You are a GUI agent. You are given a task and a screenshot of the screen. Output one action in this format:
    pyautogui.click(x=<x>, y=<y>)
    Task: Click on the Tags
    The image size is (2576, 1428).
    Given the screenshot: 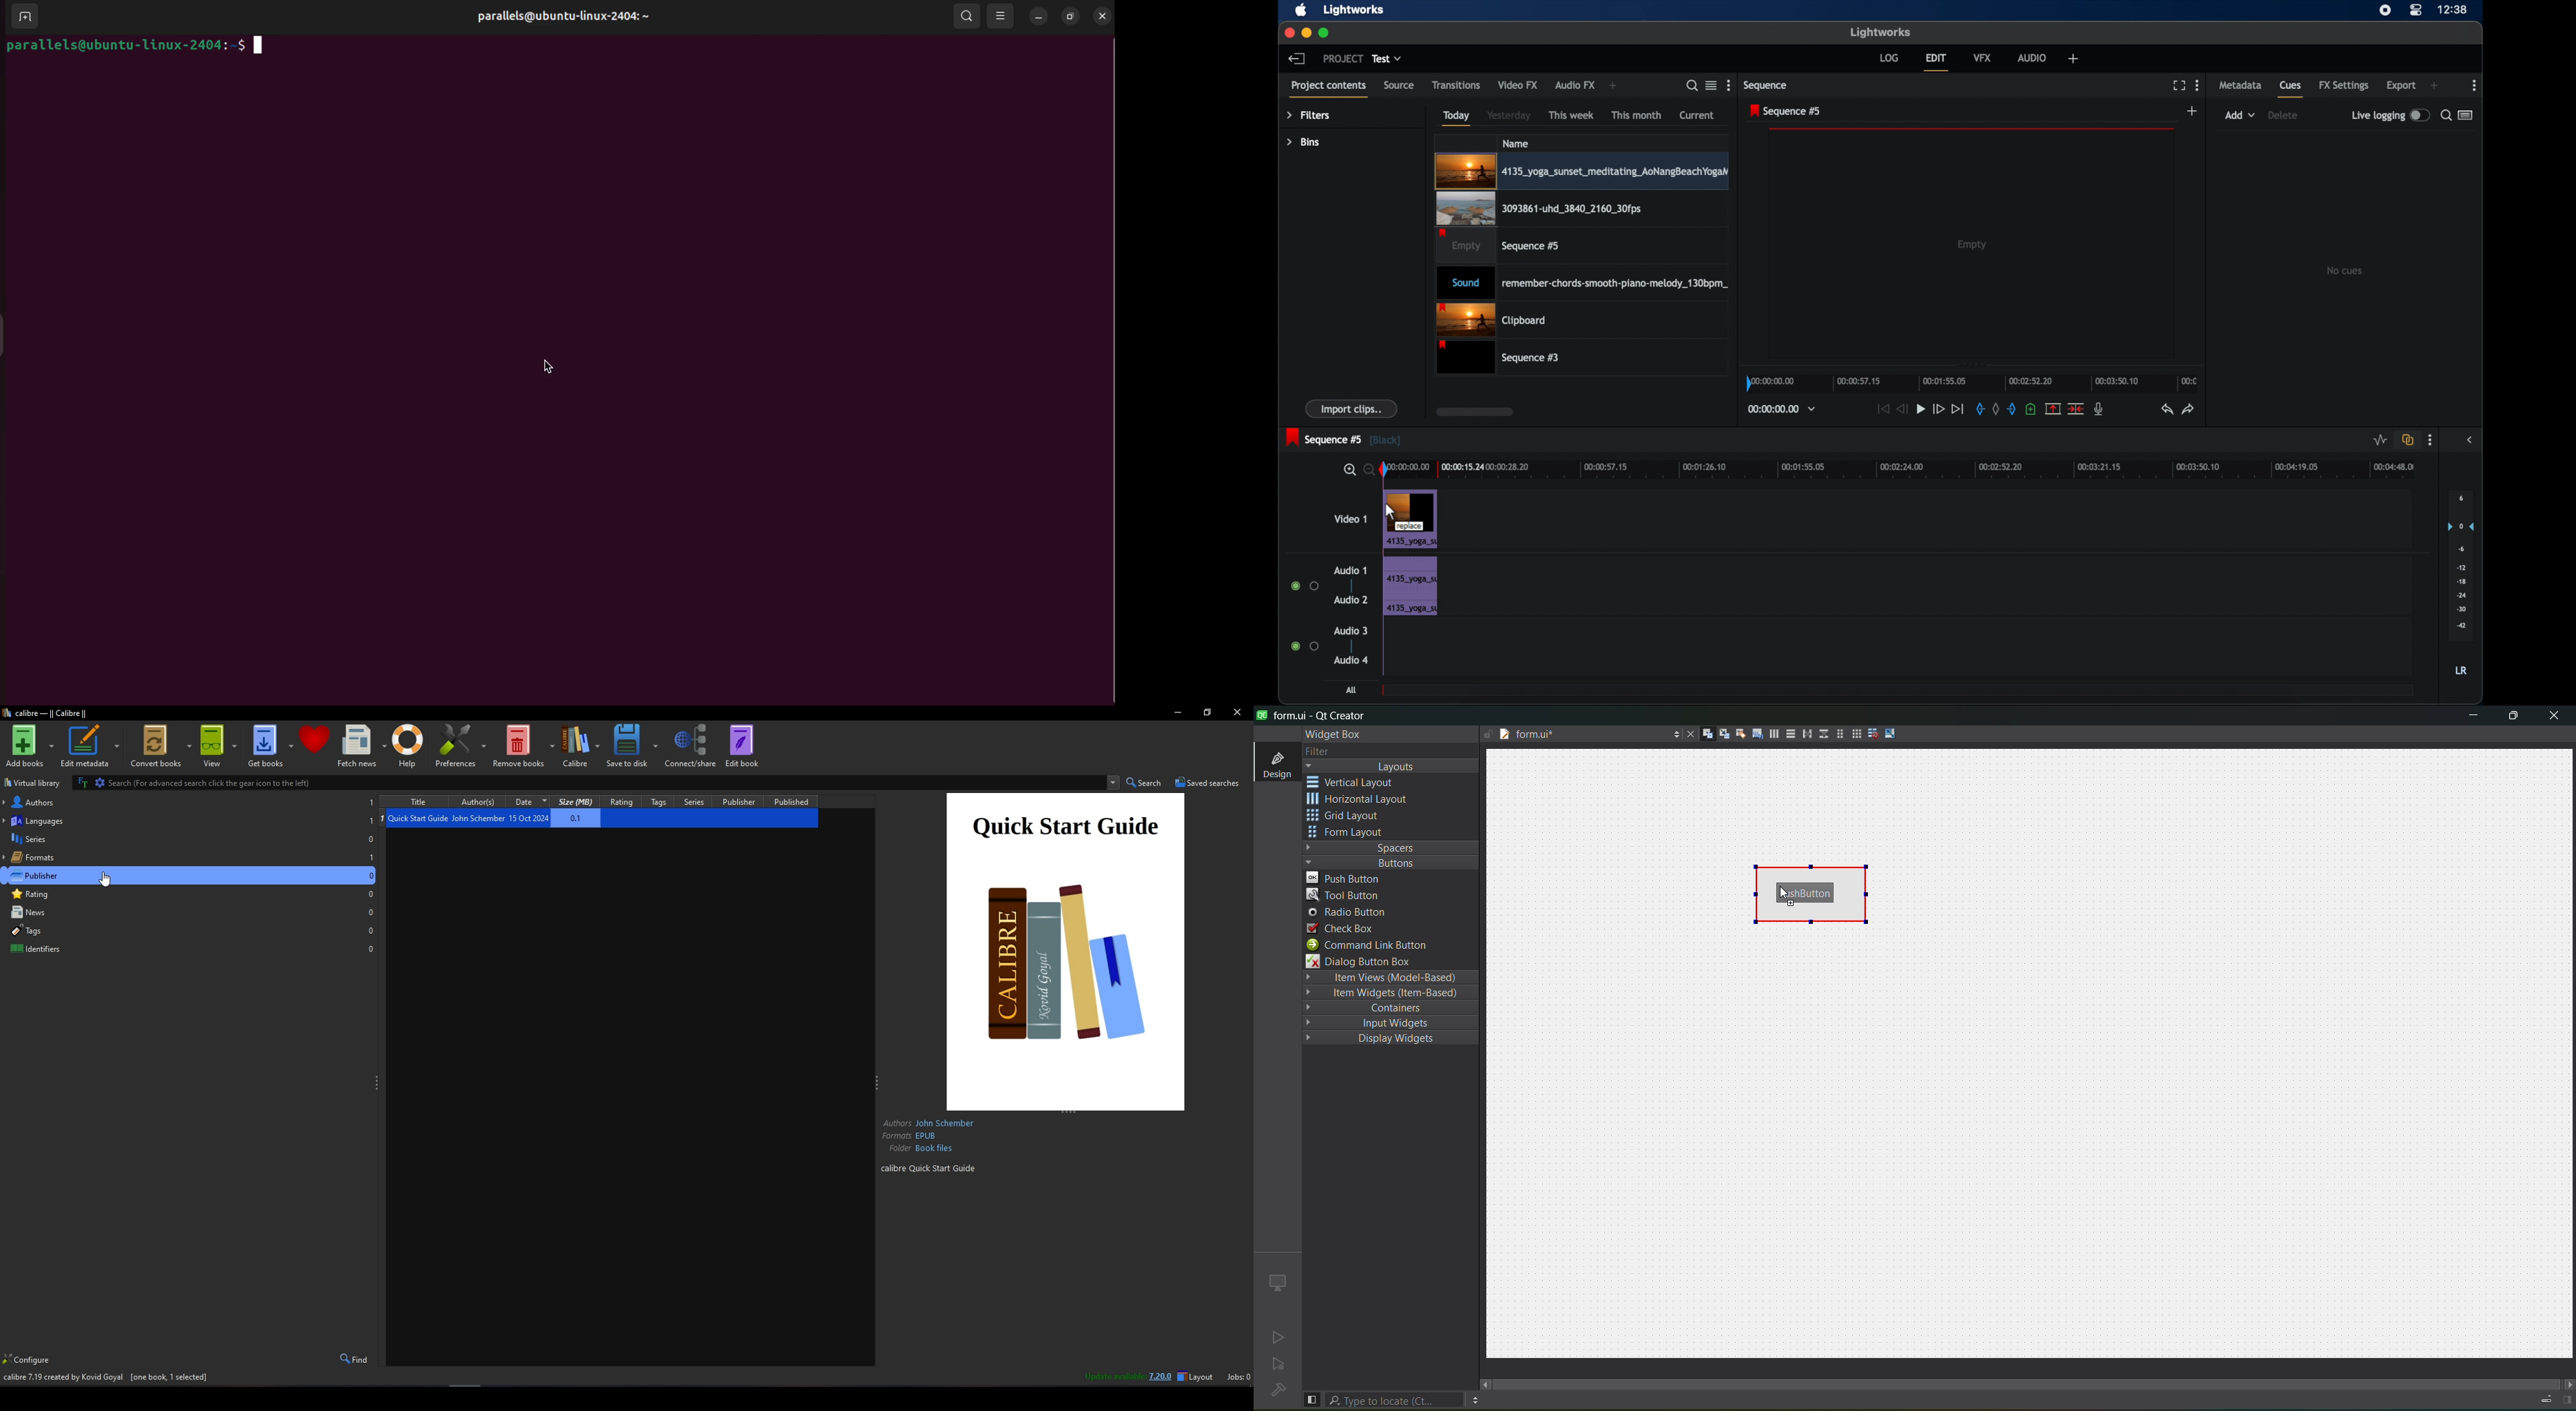 What is the action you would take?
    pyautogui.click(x=190, y=930)
    